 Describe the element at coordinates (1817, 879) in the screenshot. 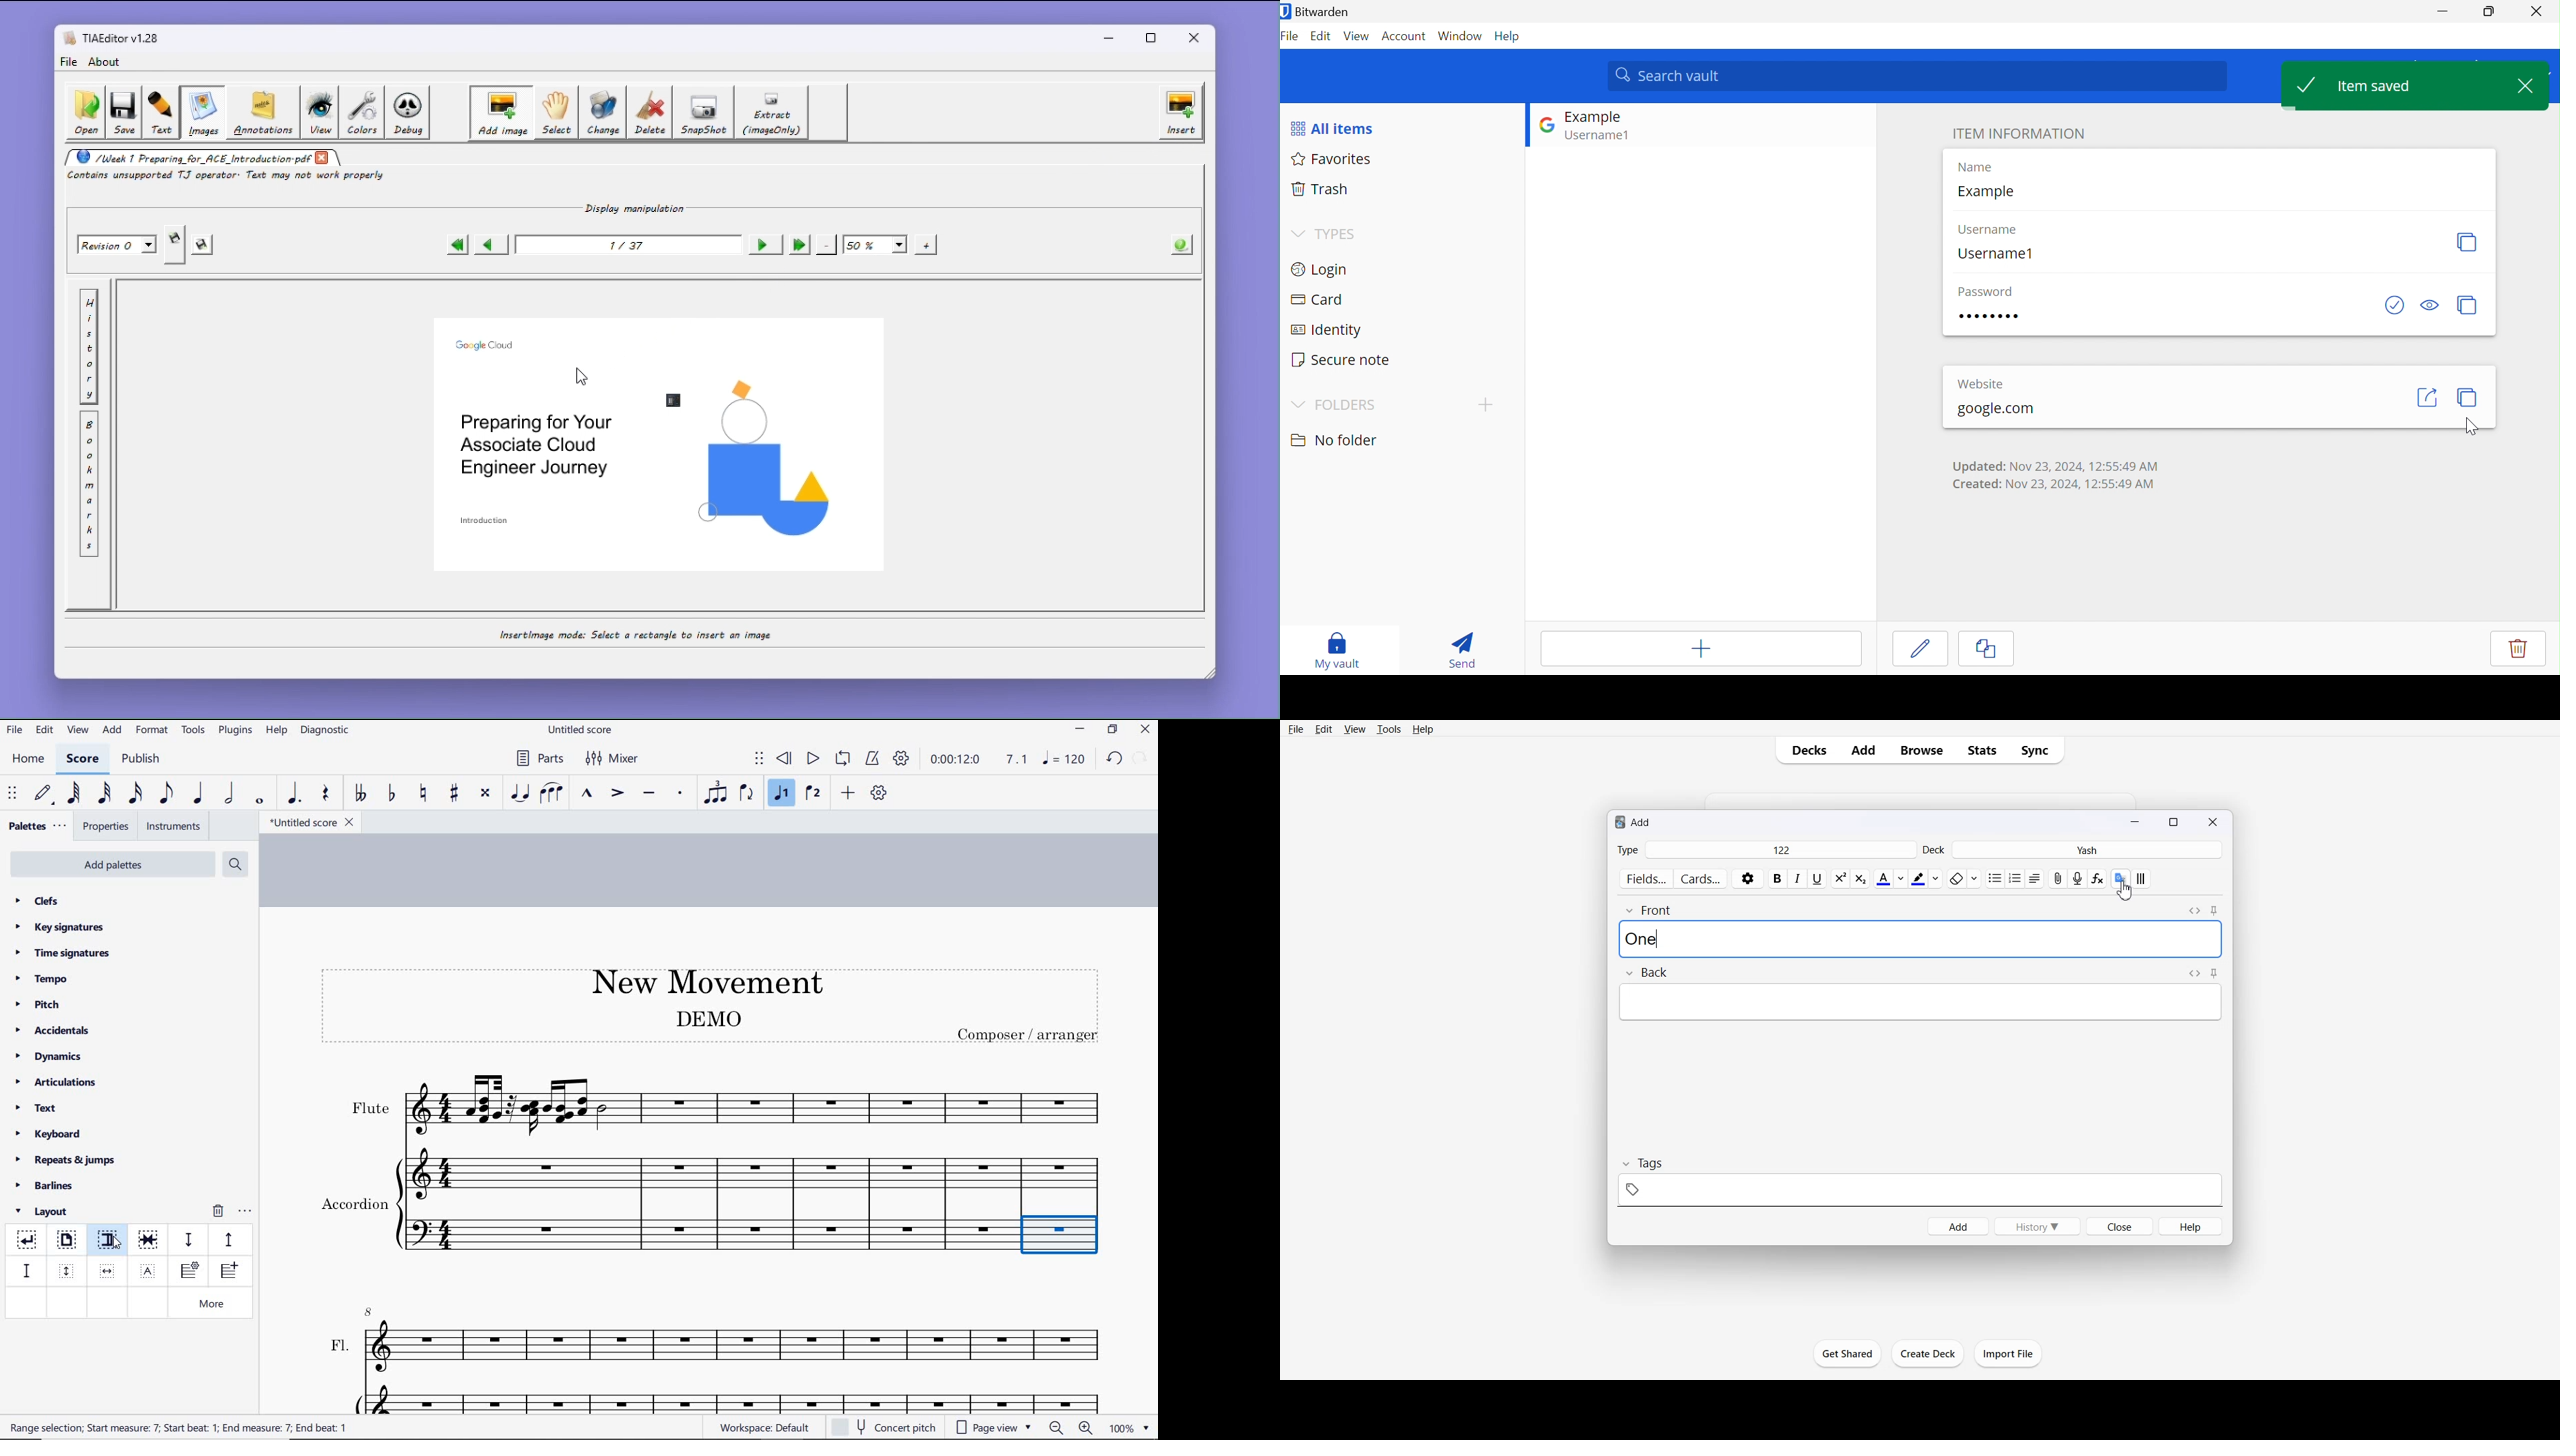

I see `Underline` at that location.